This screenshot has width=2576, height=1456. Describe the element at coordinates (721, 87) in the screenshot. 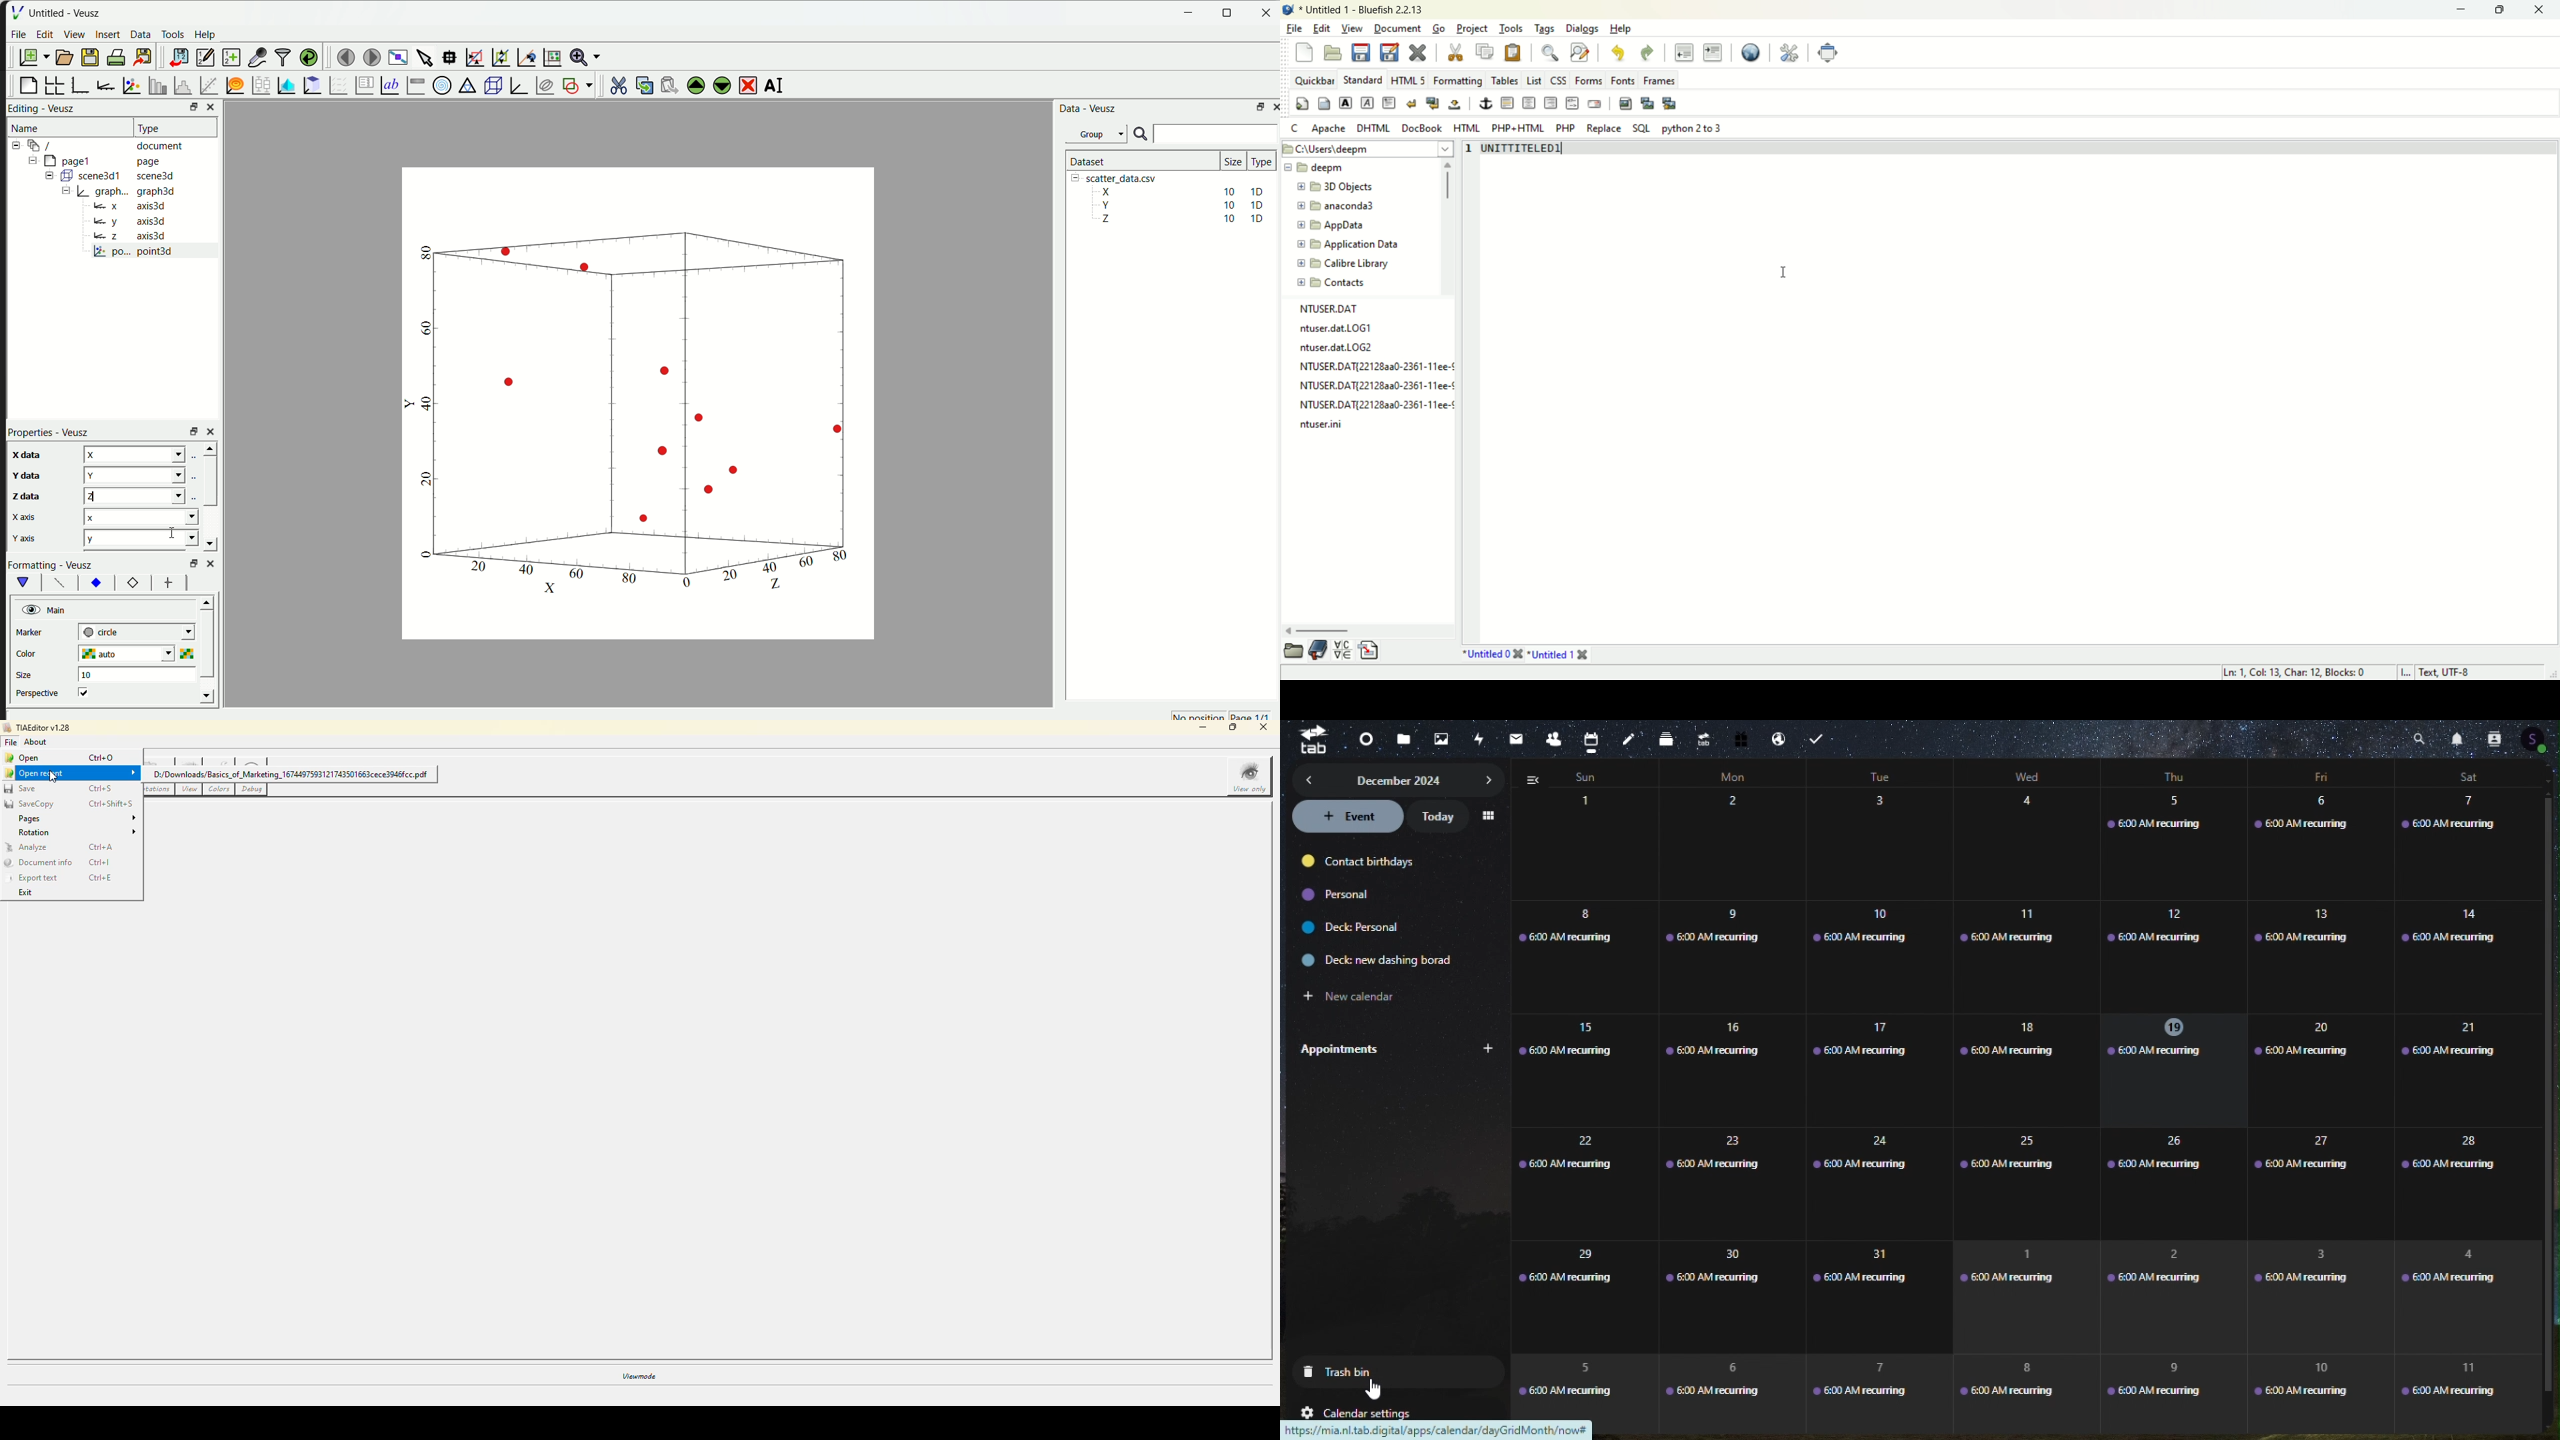

I see `move down the selected widget` at that location.